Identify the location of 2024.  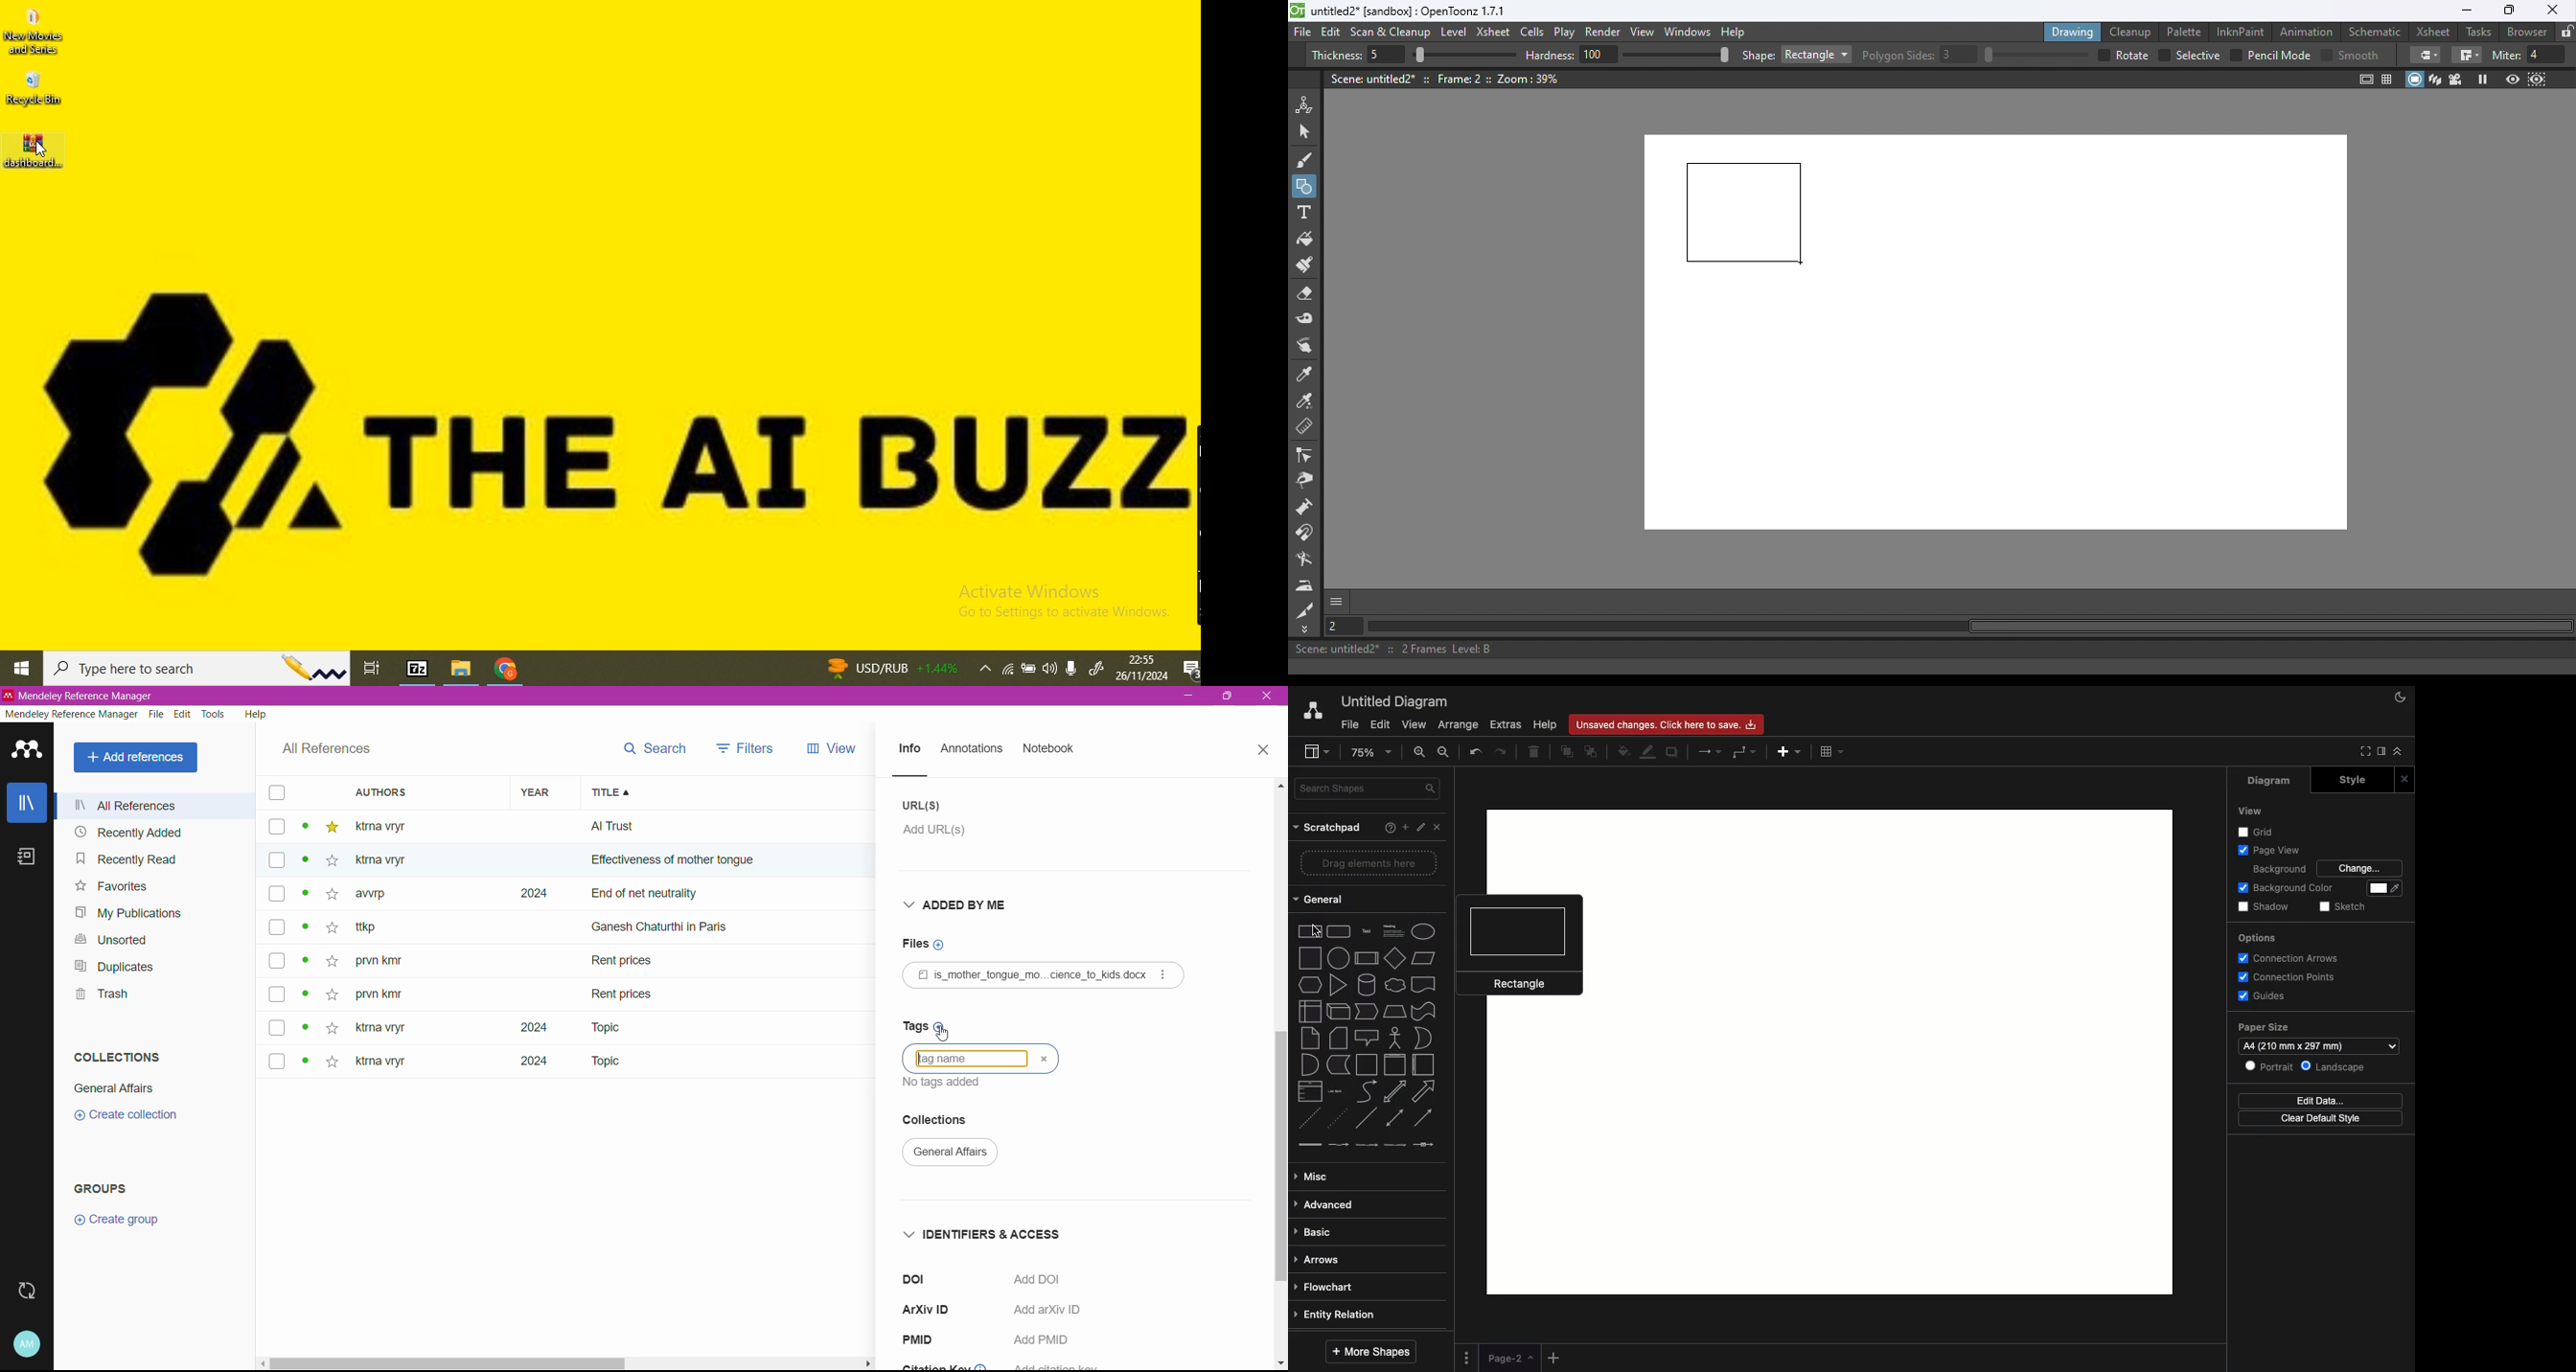
(531, 894).